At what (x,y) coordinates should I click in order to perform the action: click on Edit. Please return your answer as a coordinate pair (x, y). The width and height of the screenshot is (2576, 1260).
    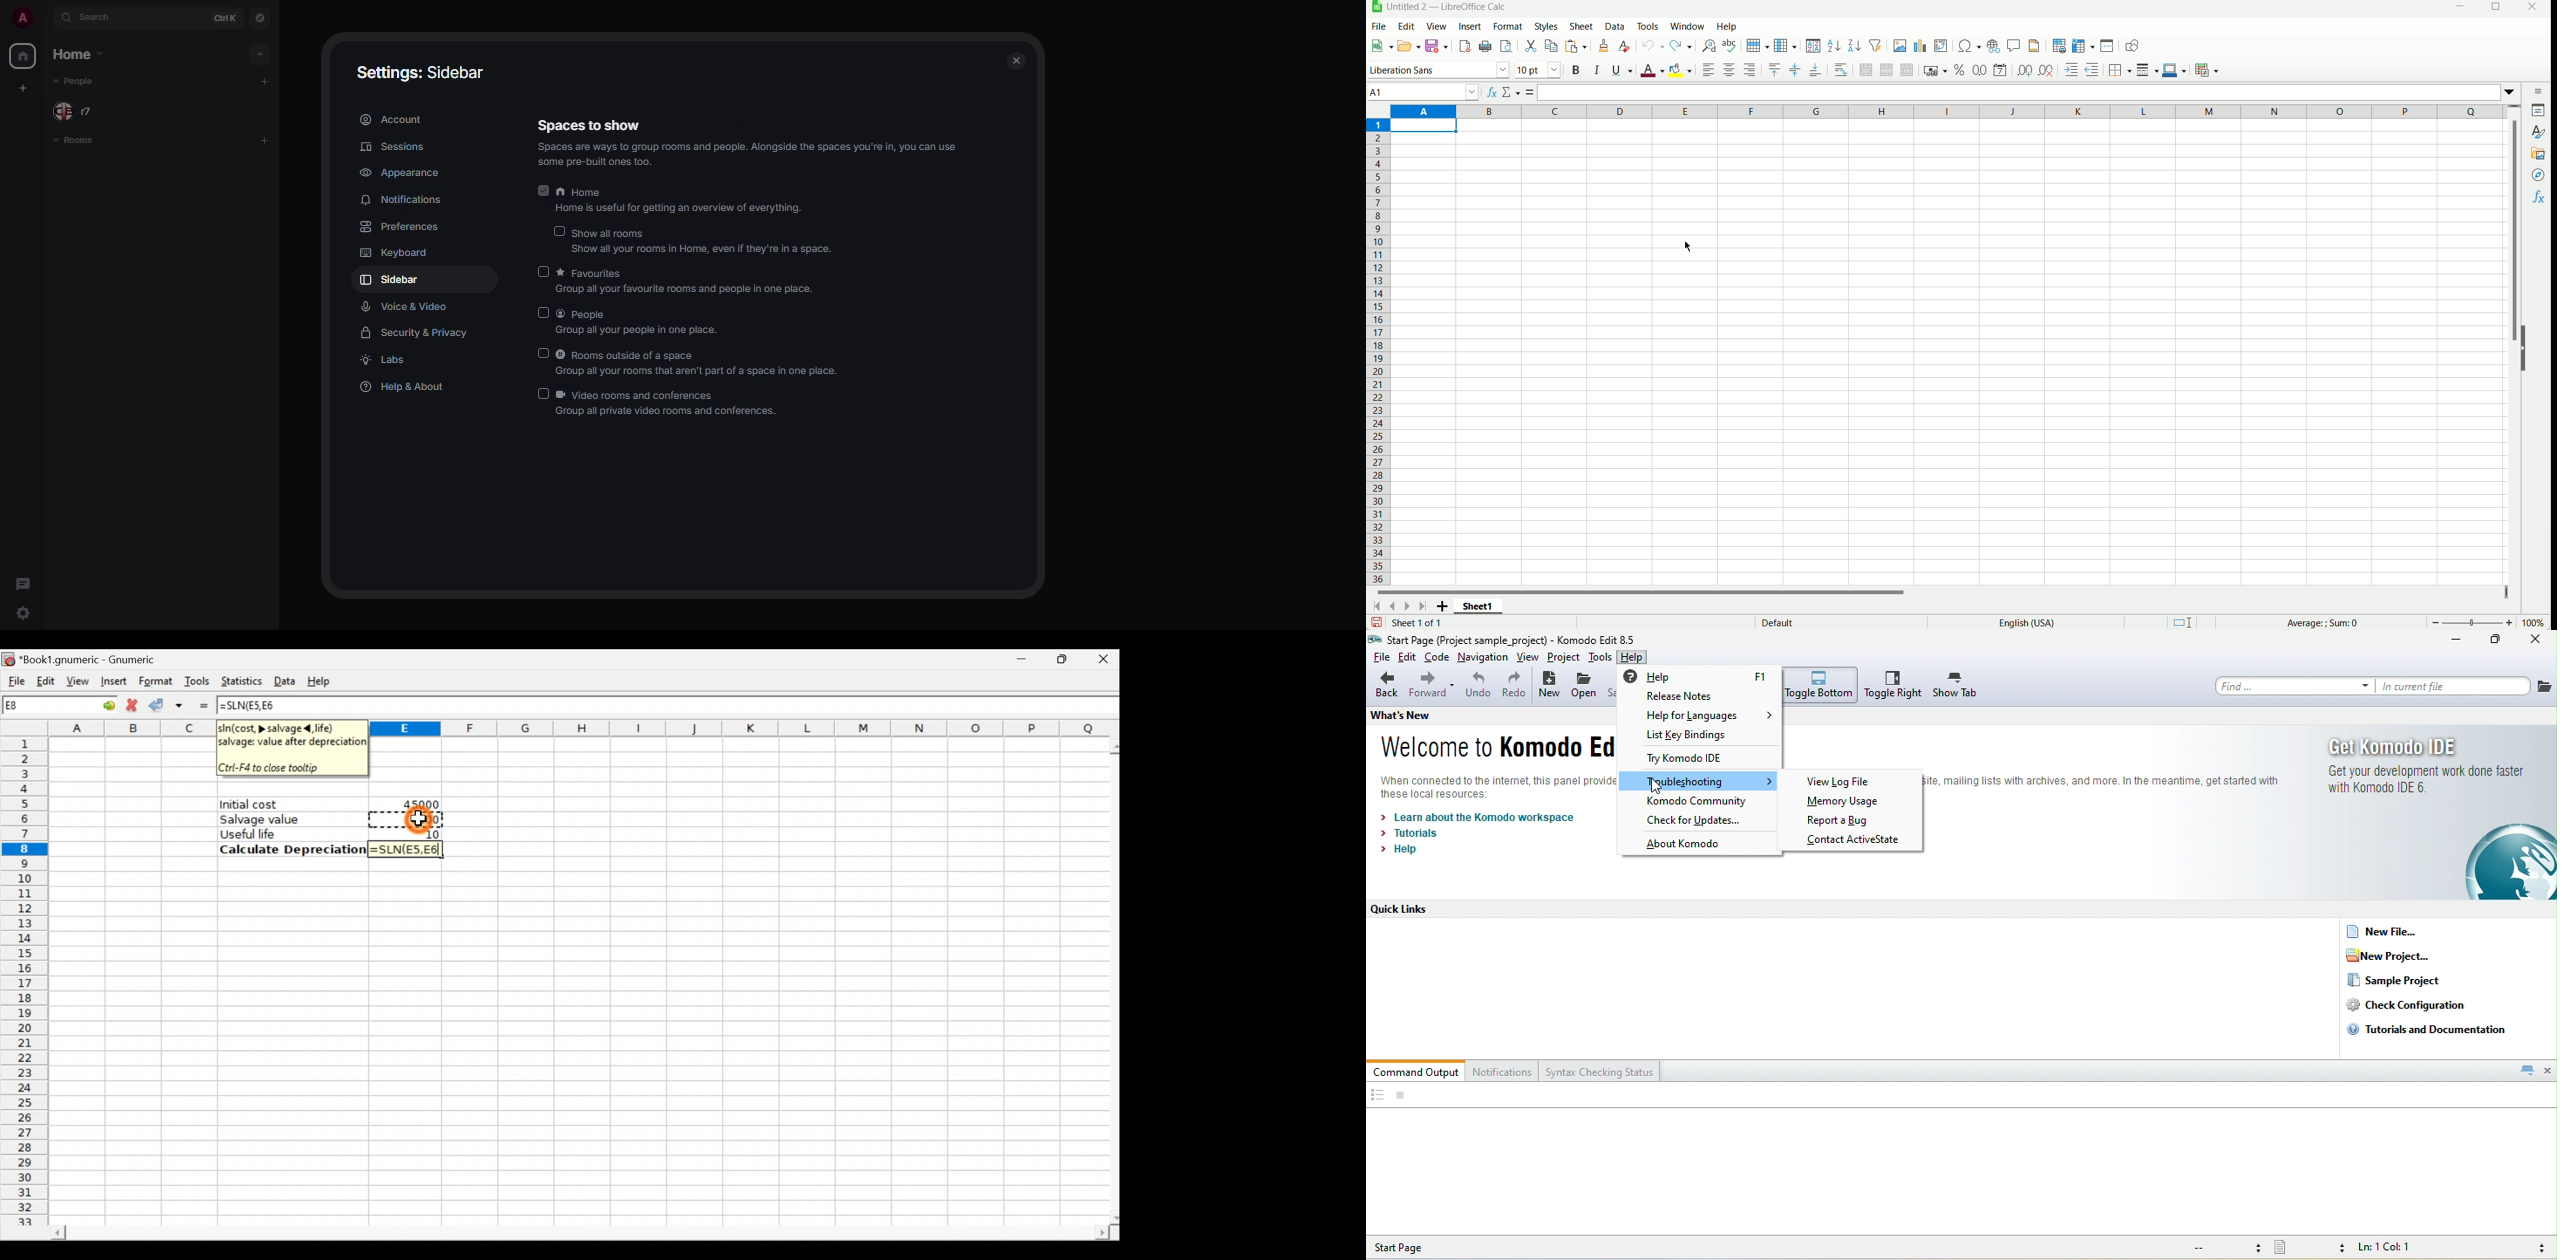
    Looking at the image, I should click on (46, 678).